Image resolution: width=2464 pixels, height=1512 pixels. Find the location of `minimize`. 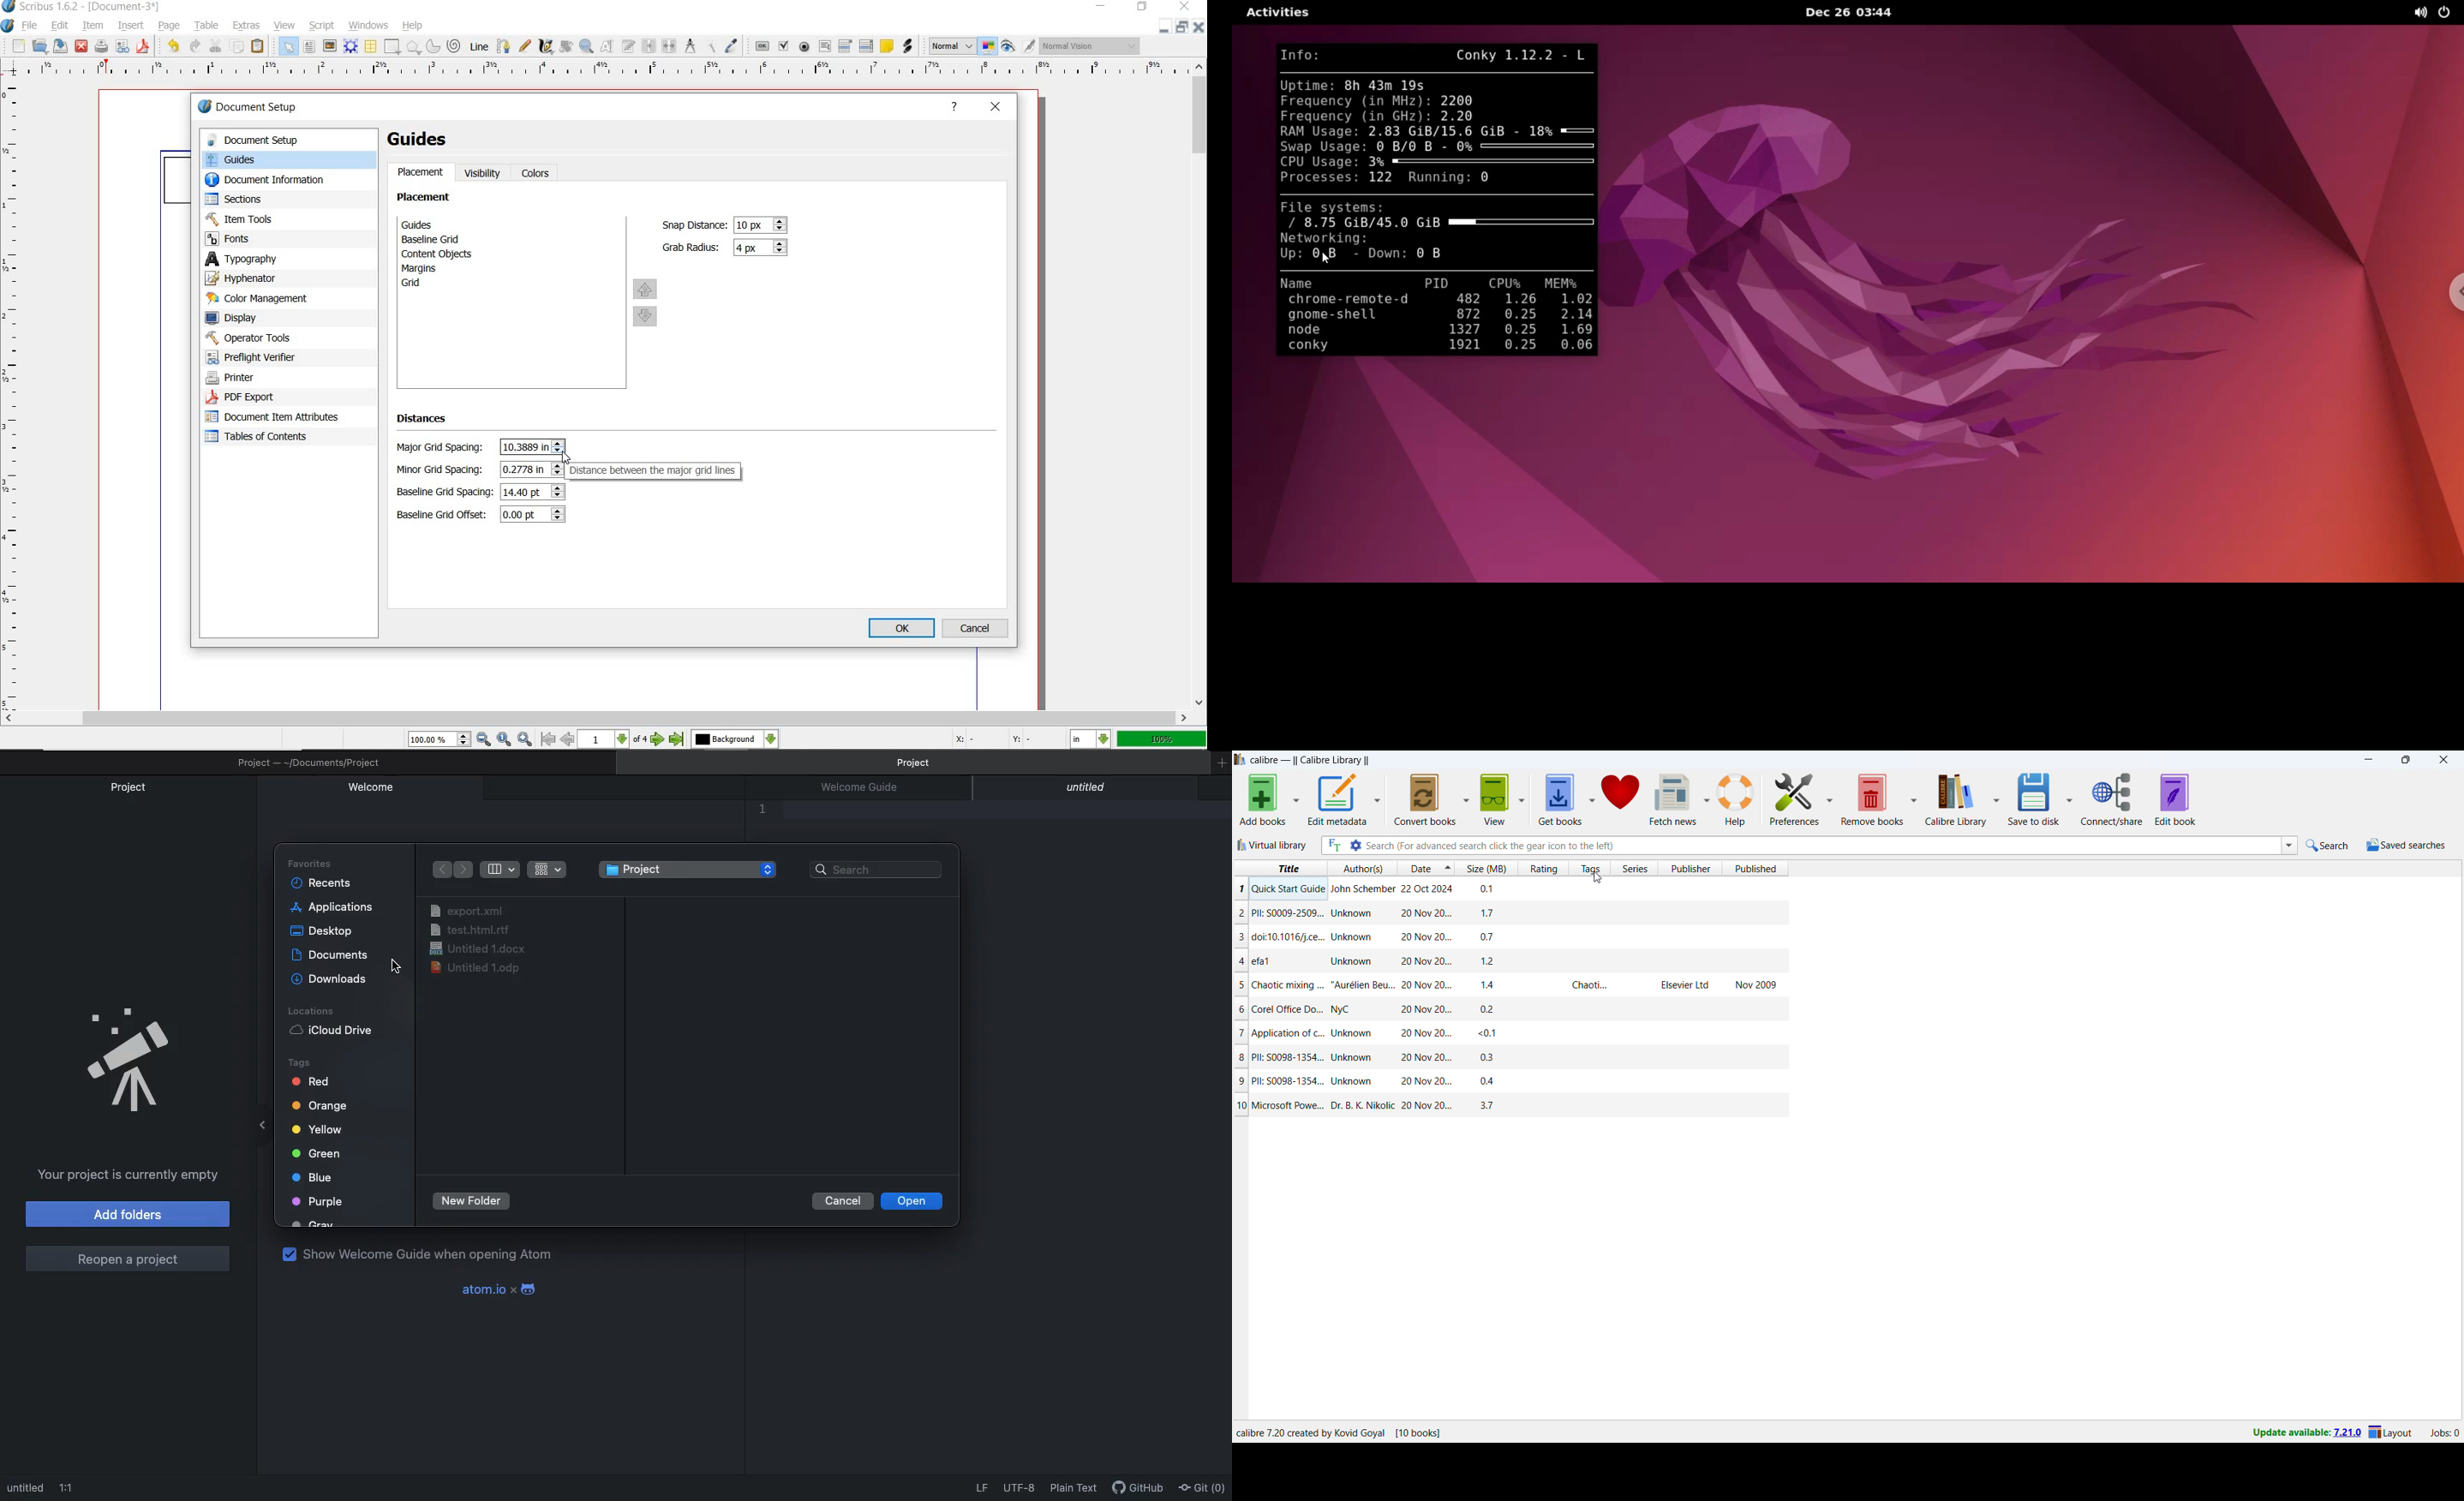

minimize is located at coordinates (2368, 759).